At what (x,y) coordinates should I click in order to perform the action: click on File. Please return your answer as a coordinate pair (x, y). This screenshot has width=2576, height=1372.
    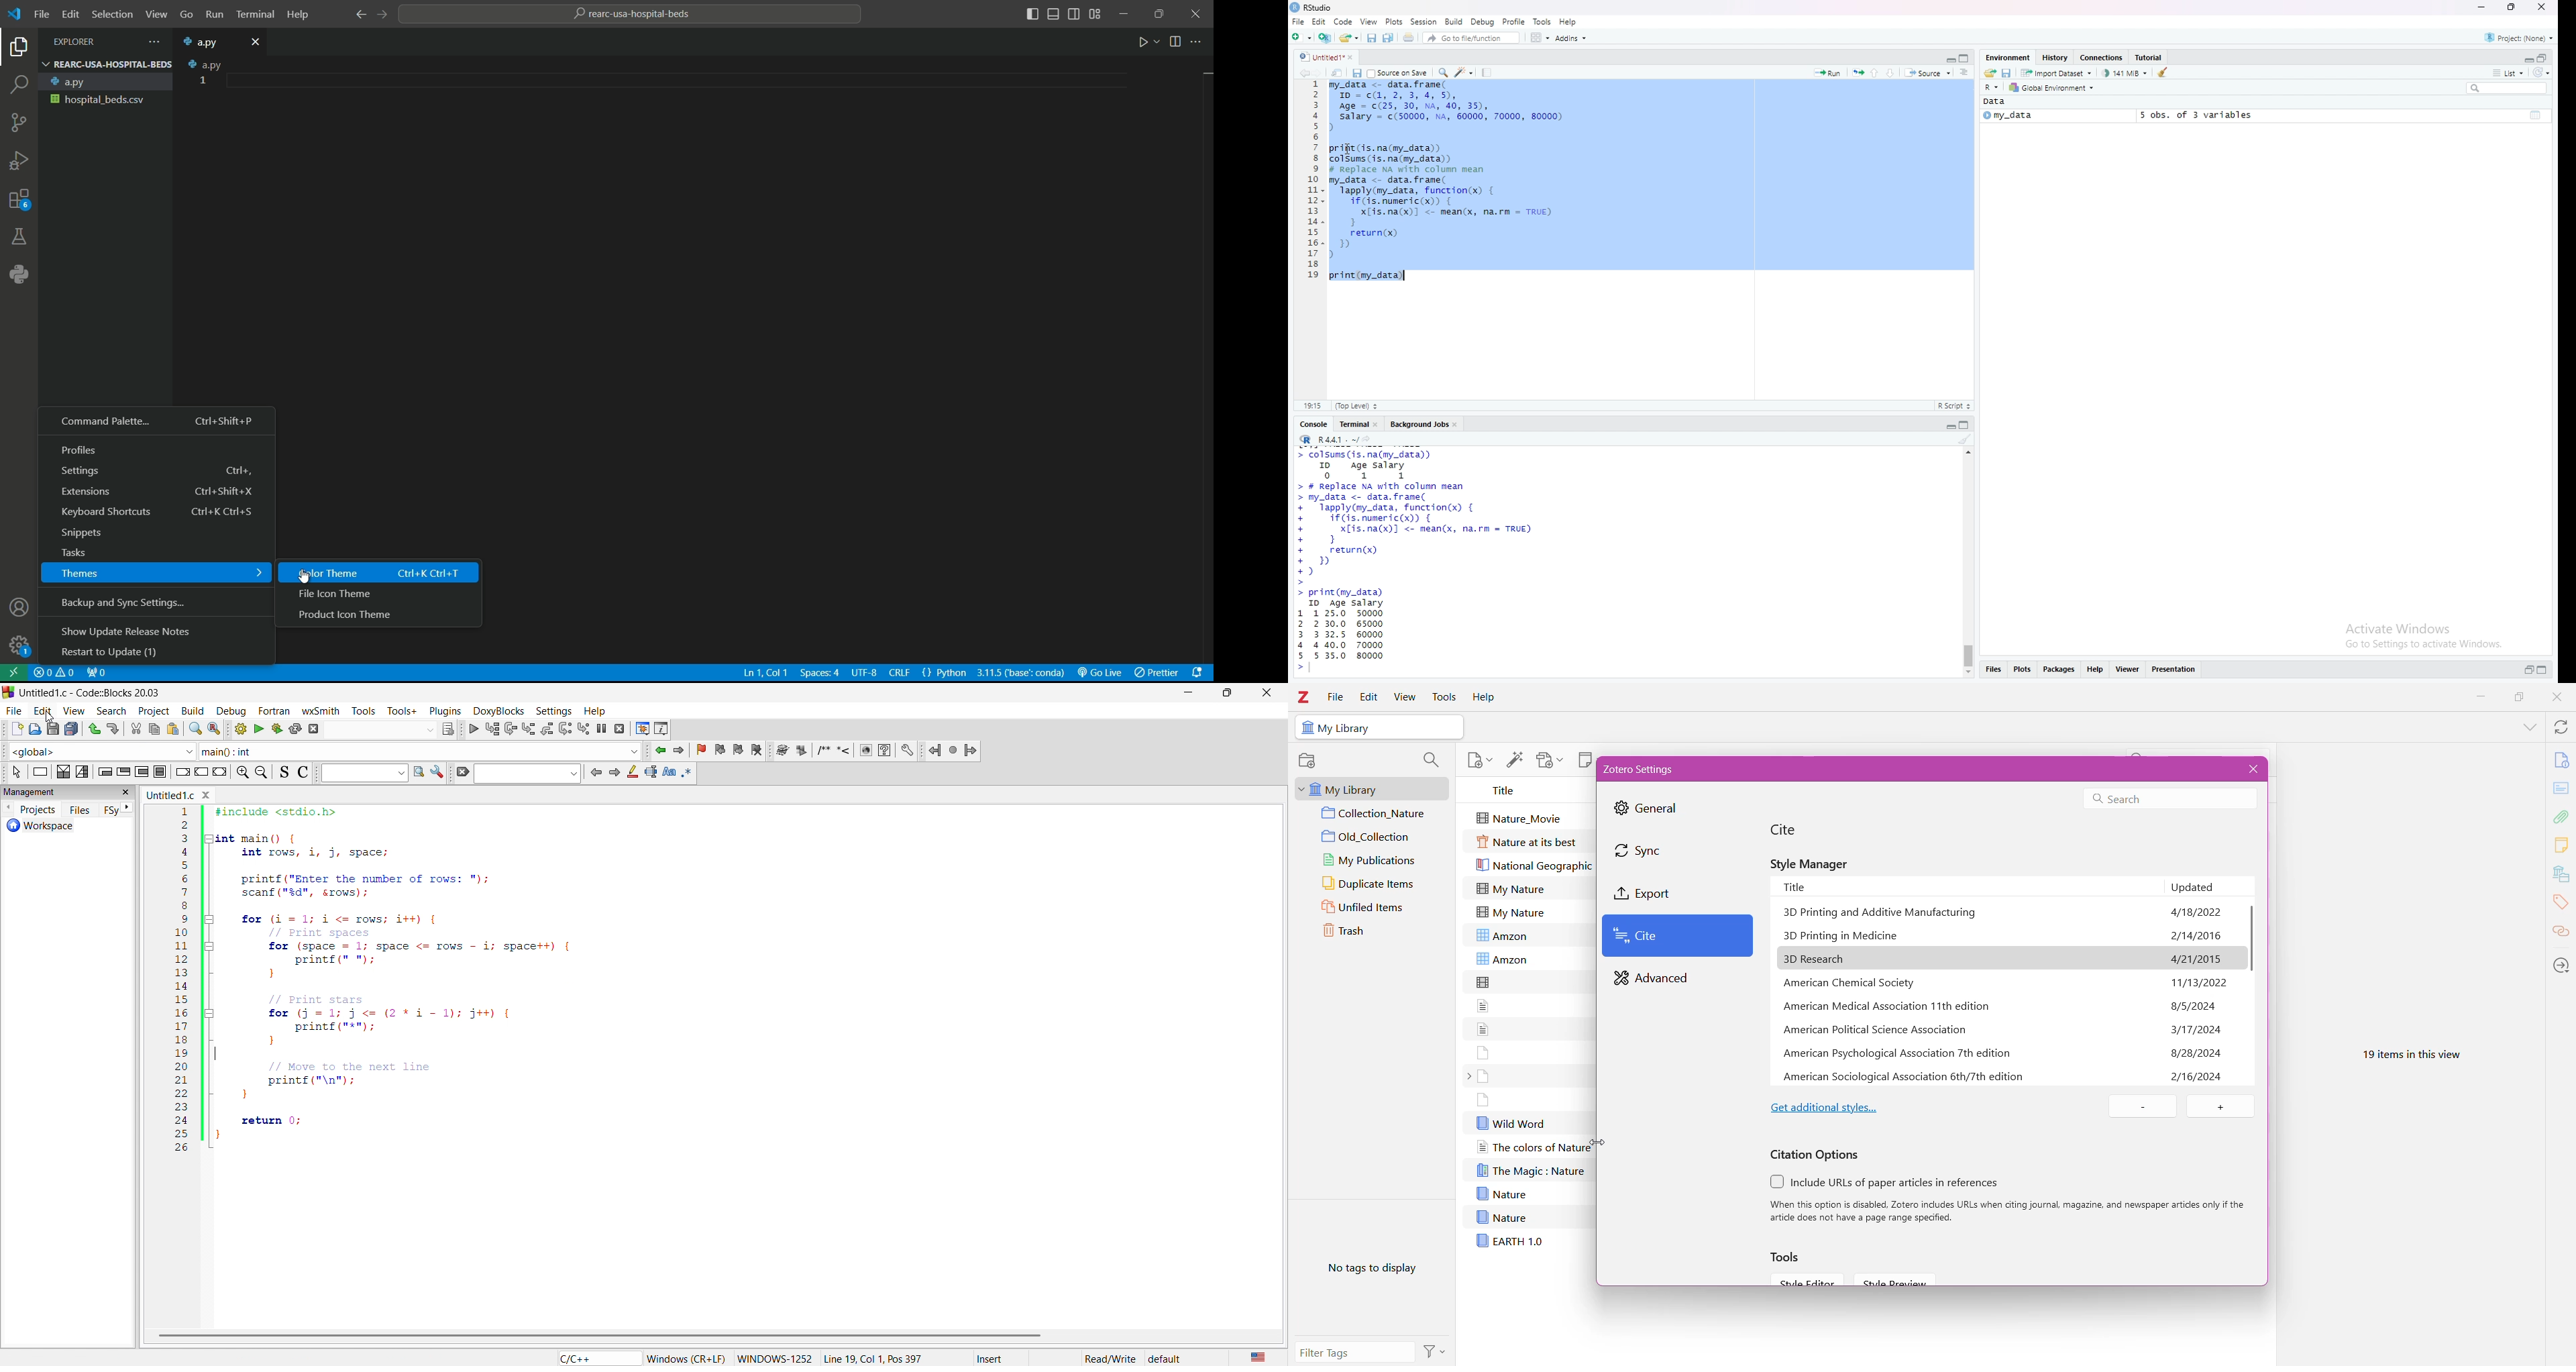
    Looking at the image, I should click on (1336, 696).